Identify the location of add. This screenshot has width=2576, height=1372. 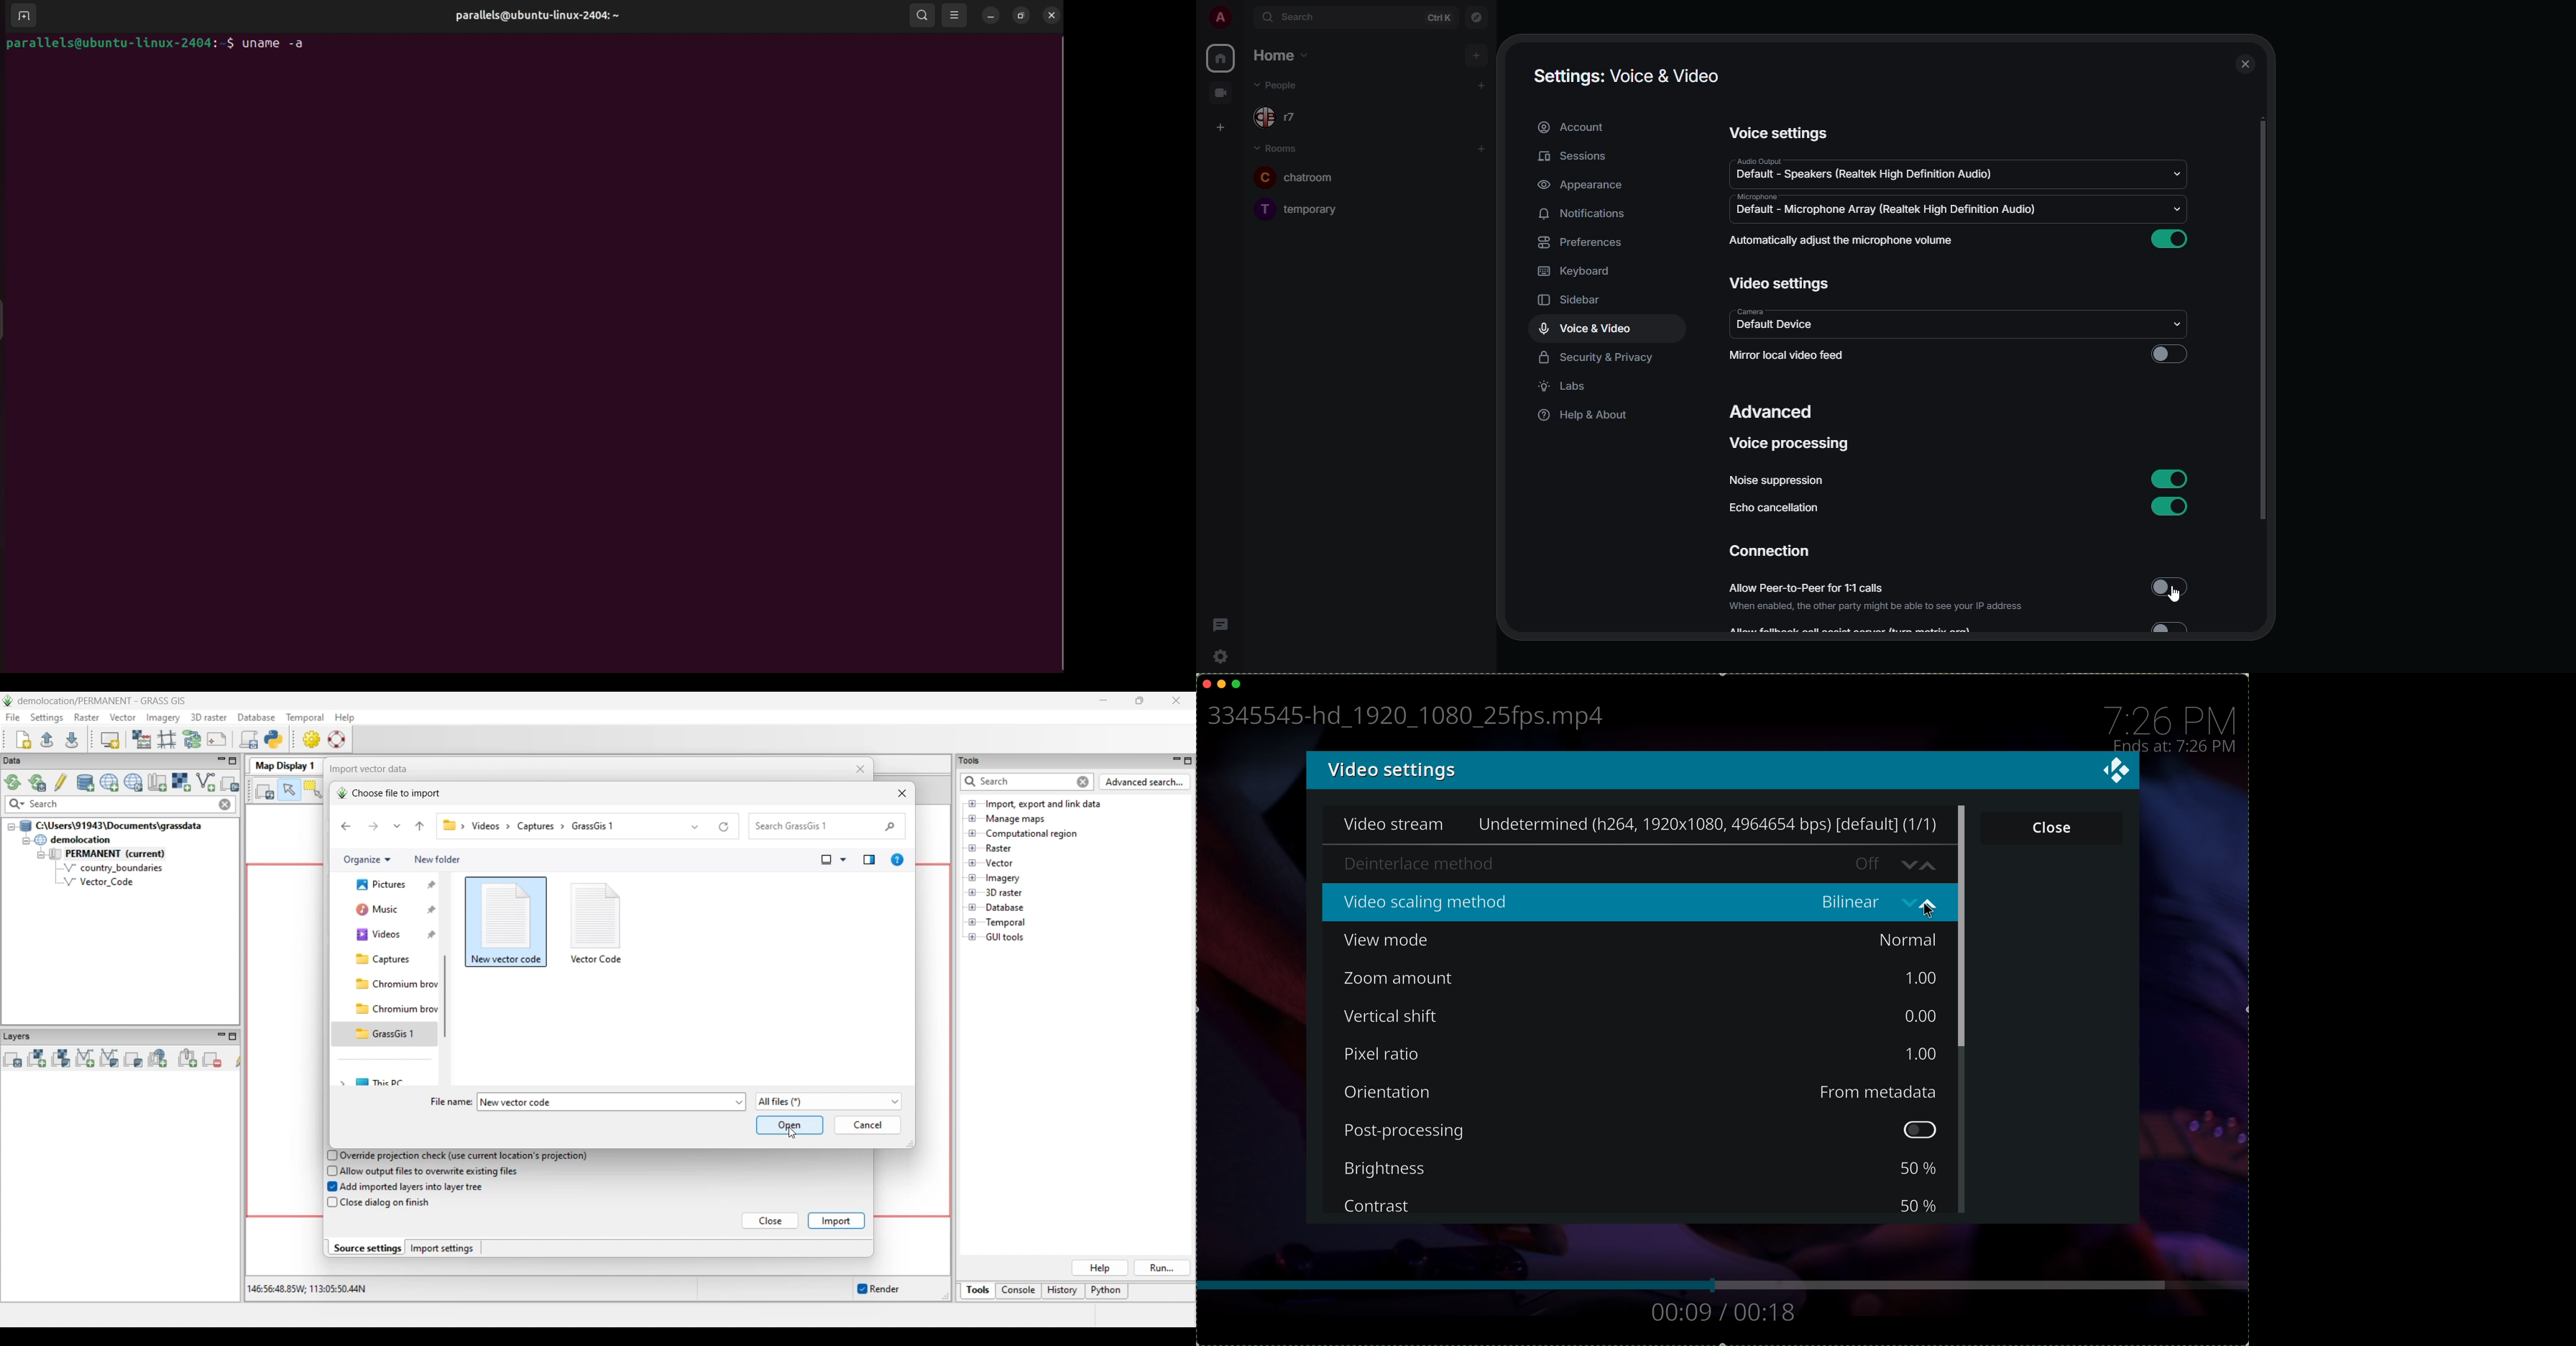
(1477, 55).